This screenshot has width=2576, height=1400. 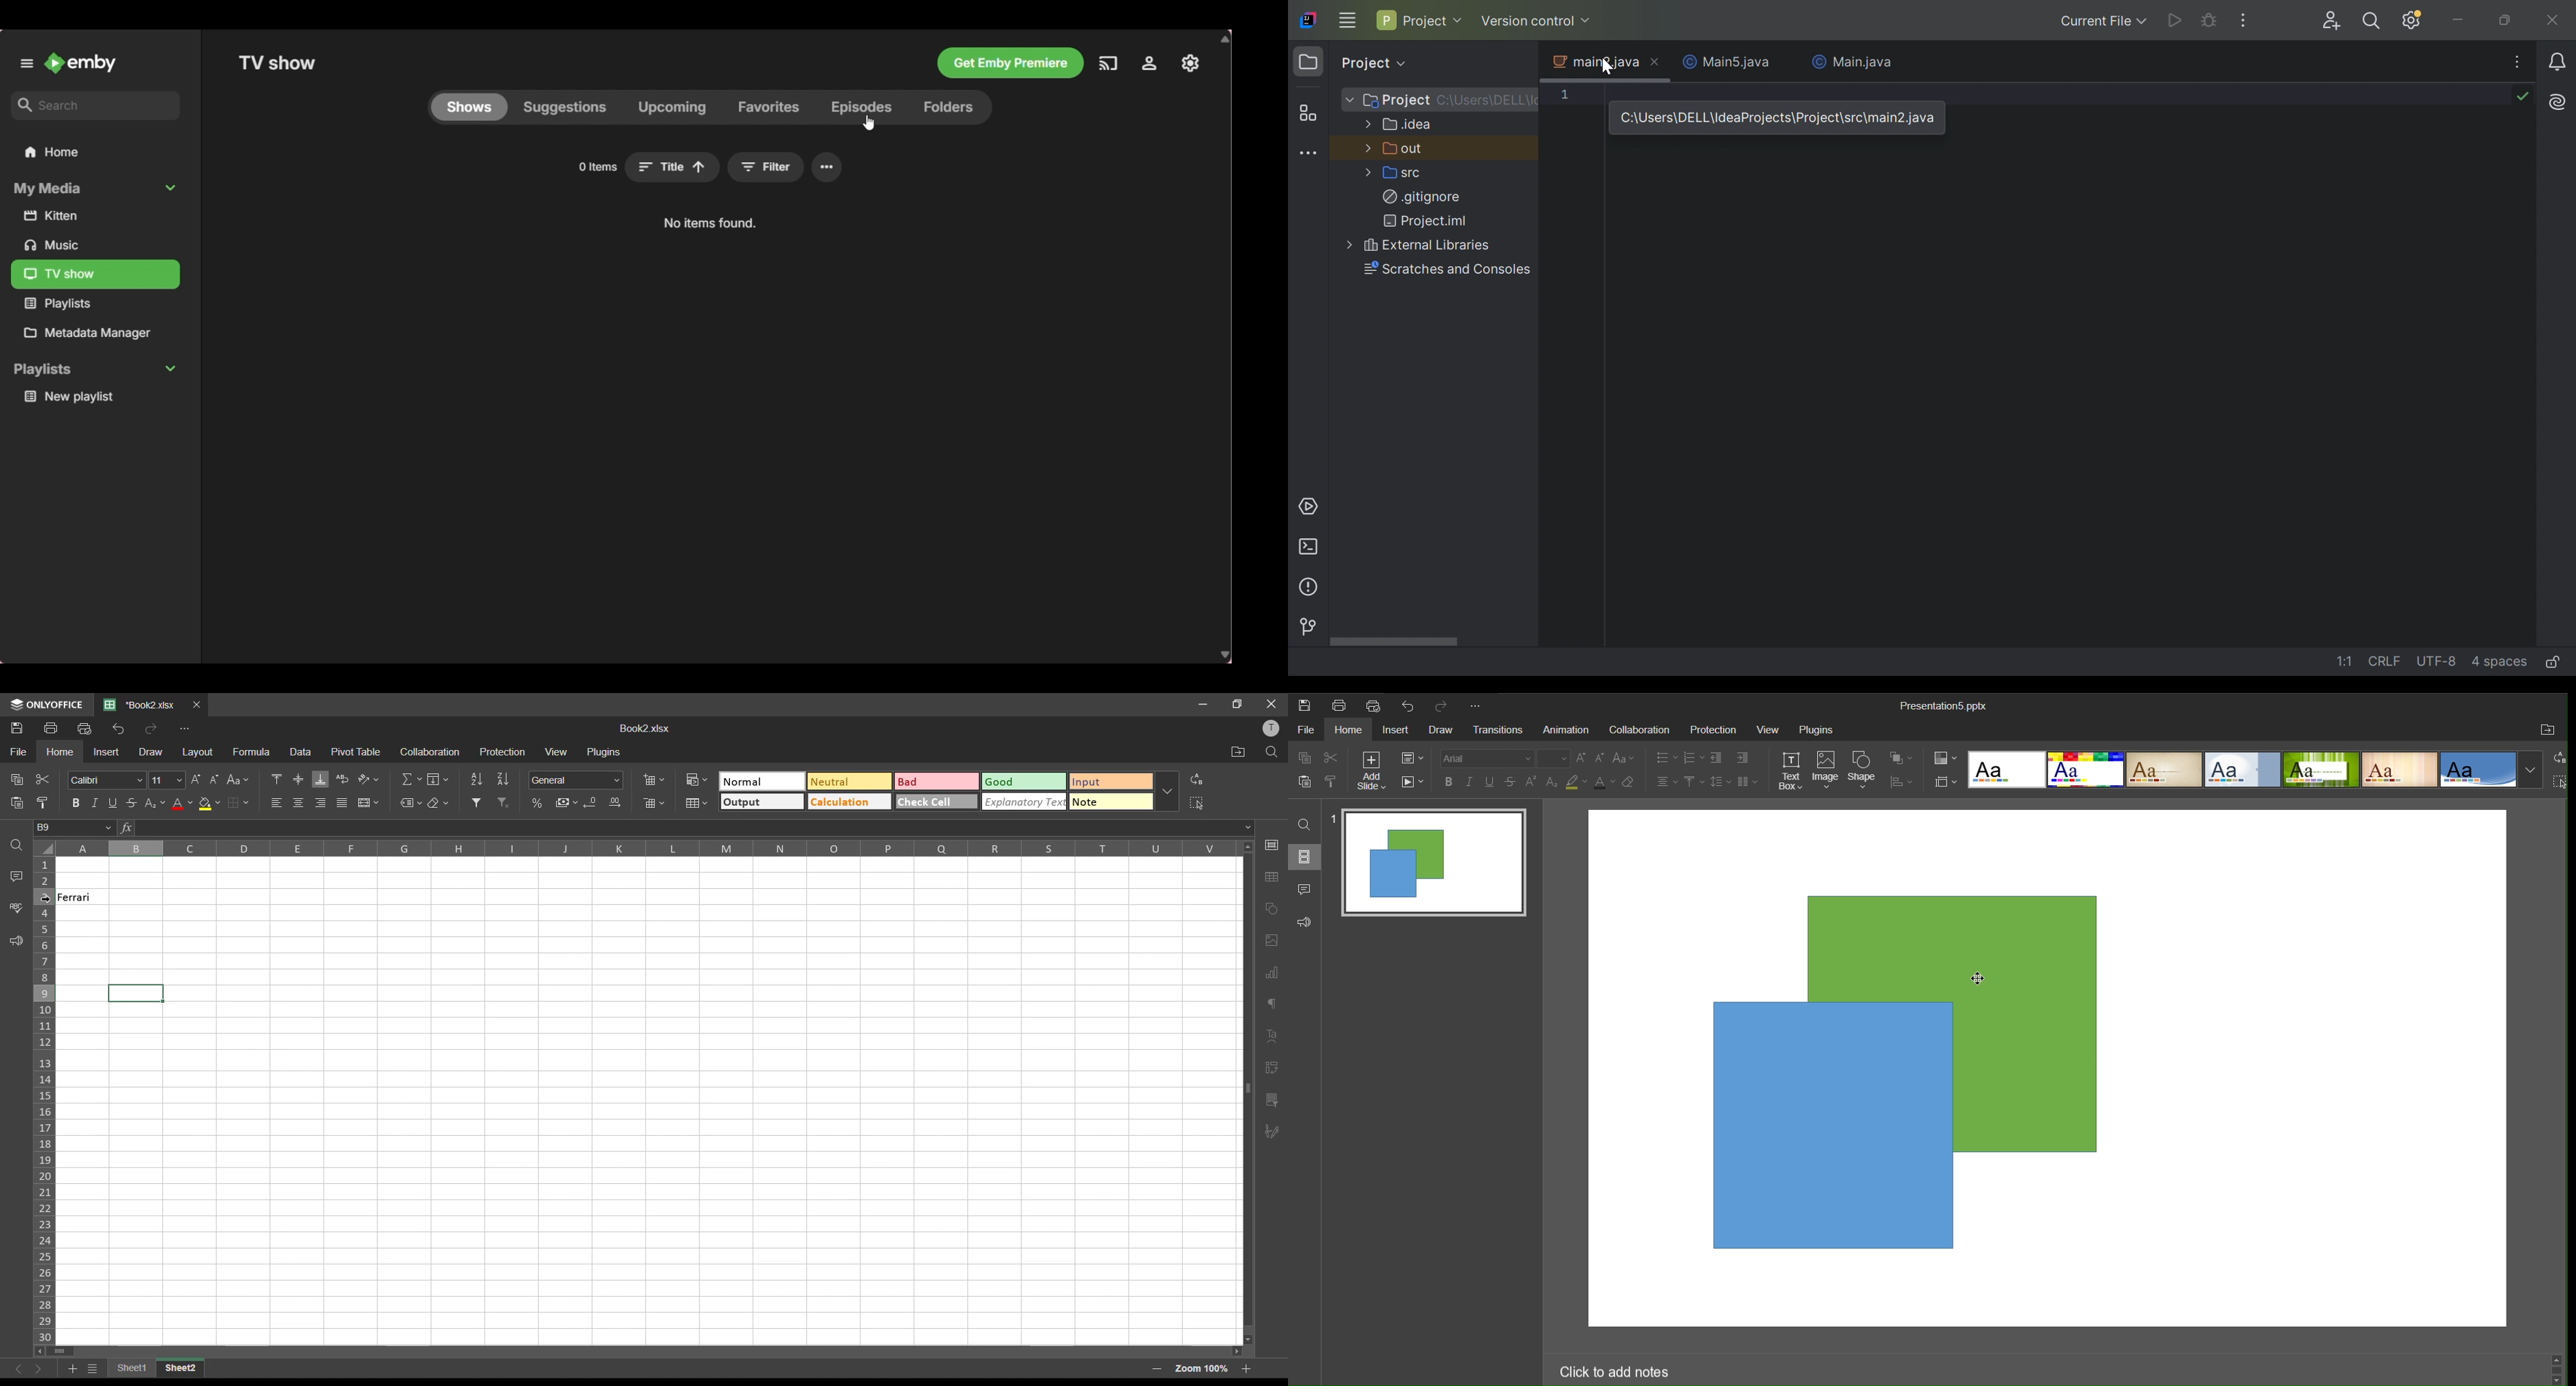 I want to click on 1, so click(x=1566, y=96).